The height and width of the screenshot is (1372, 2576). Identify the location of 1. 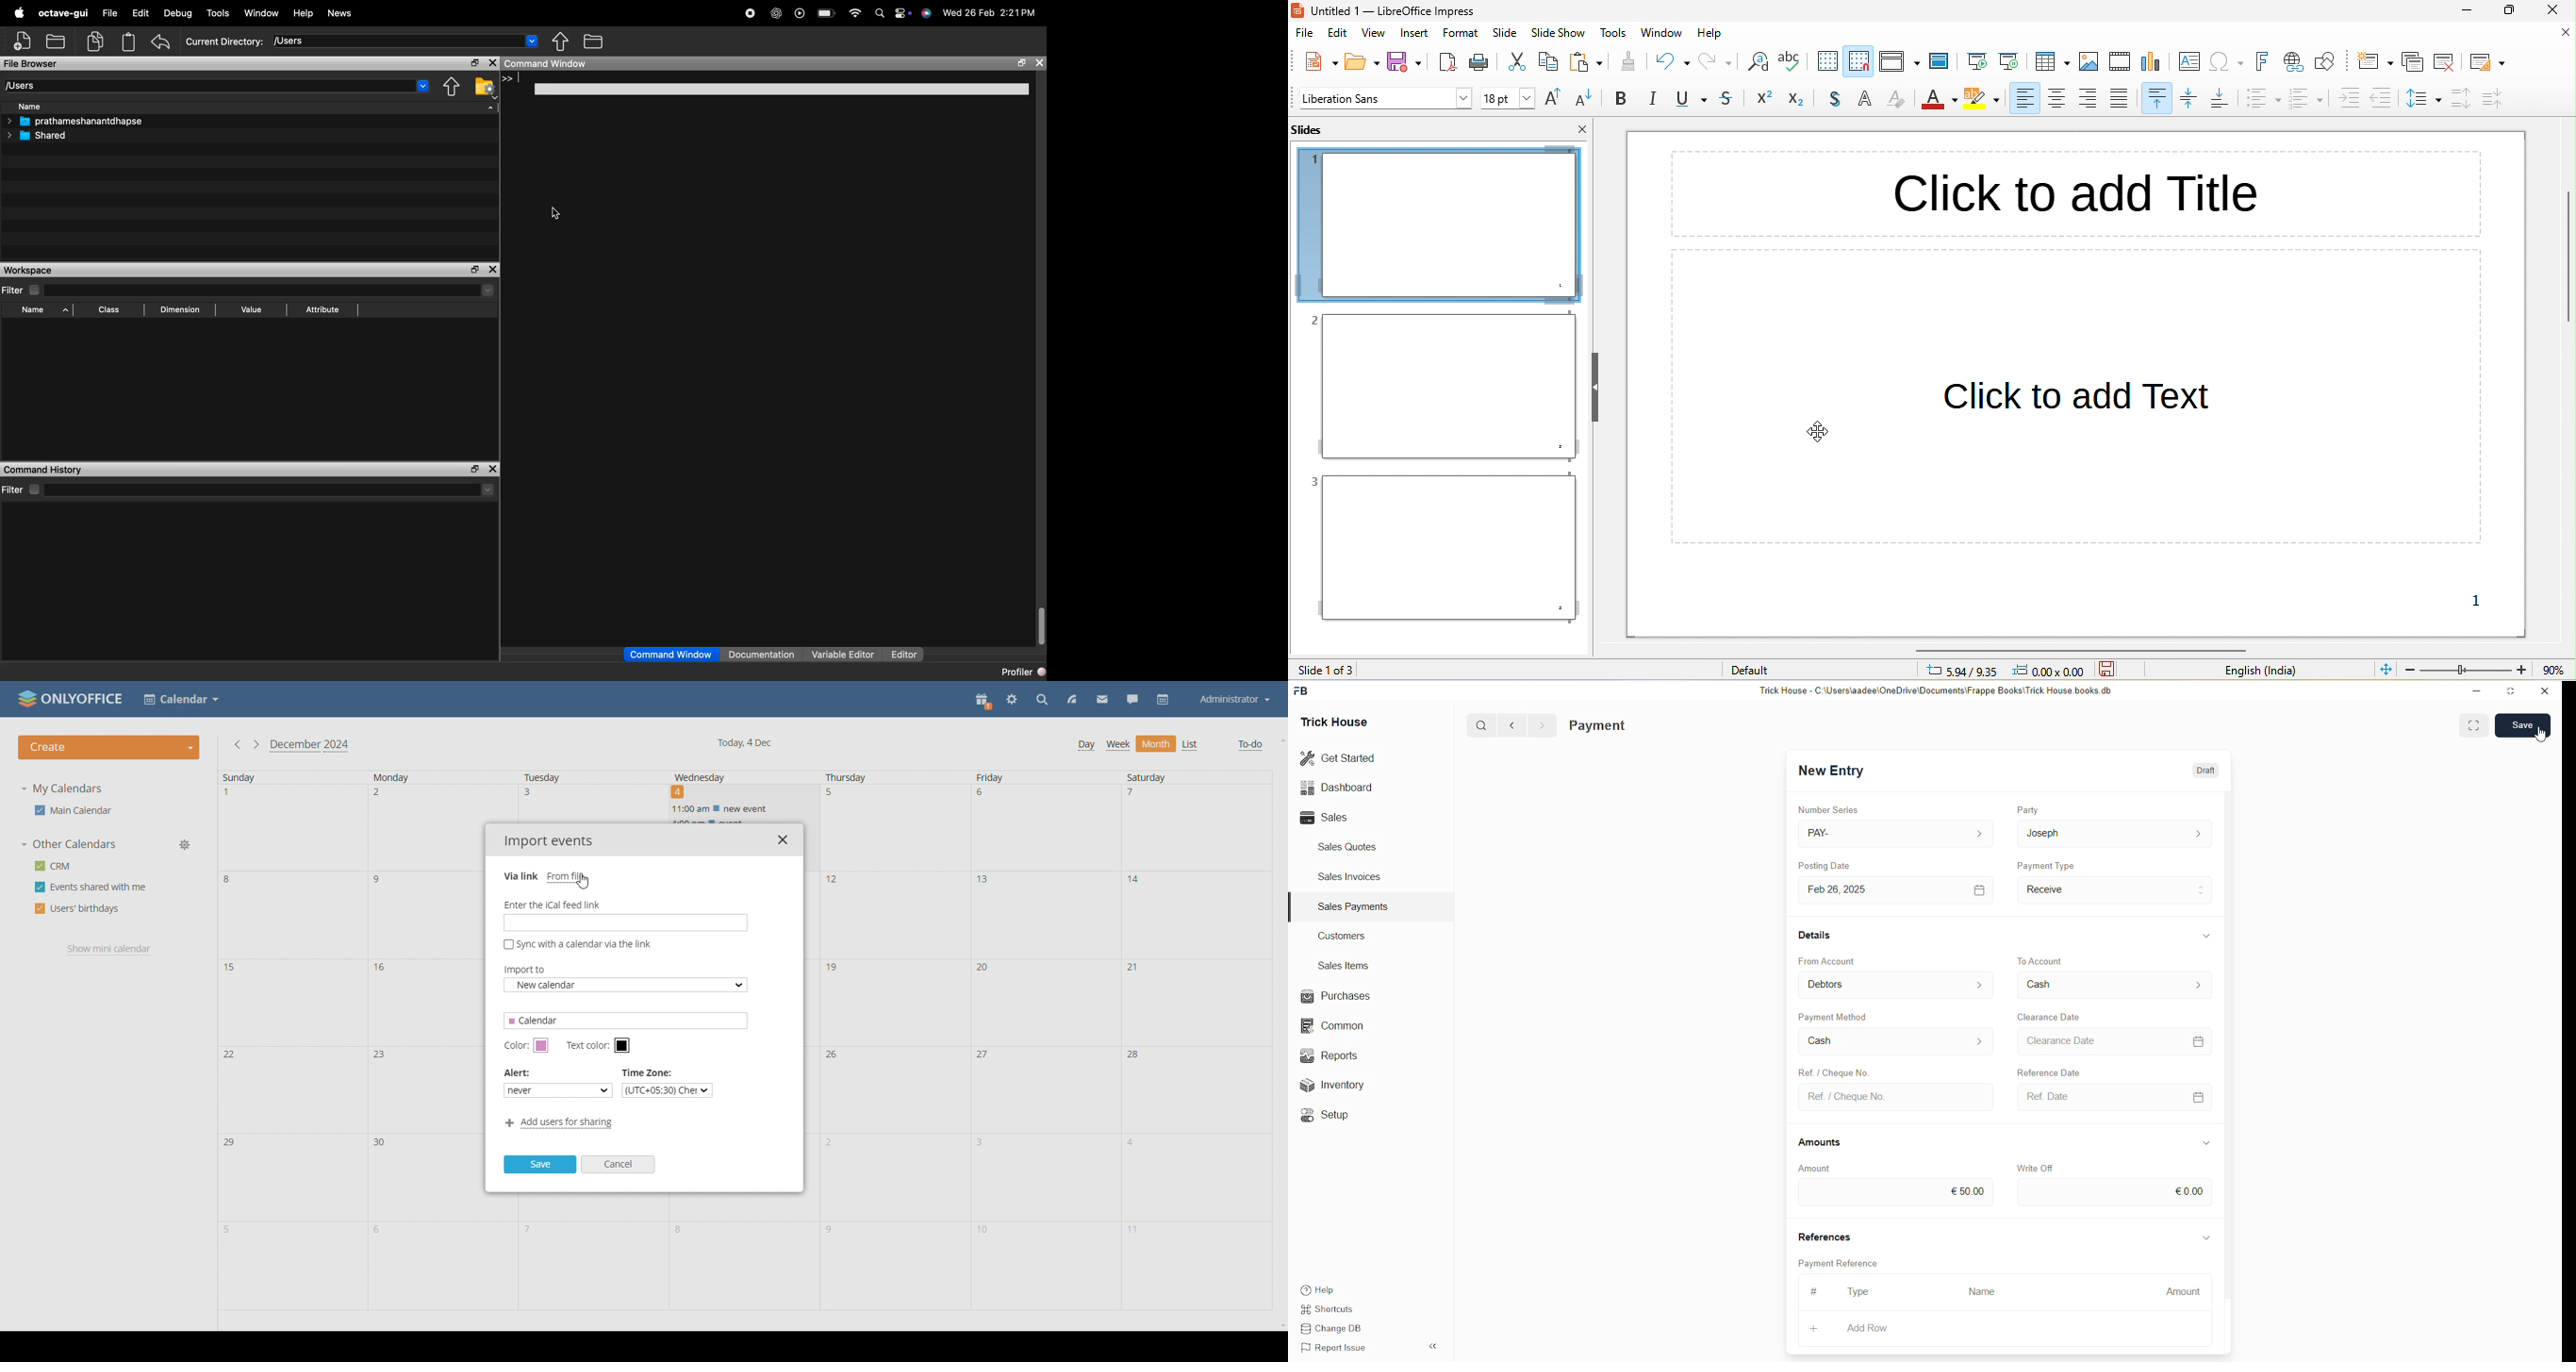
(2479, 602).